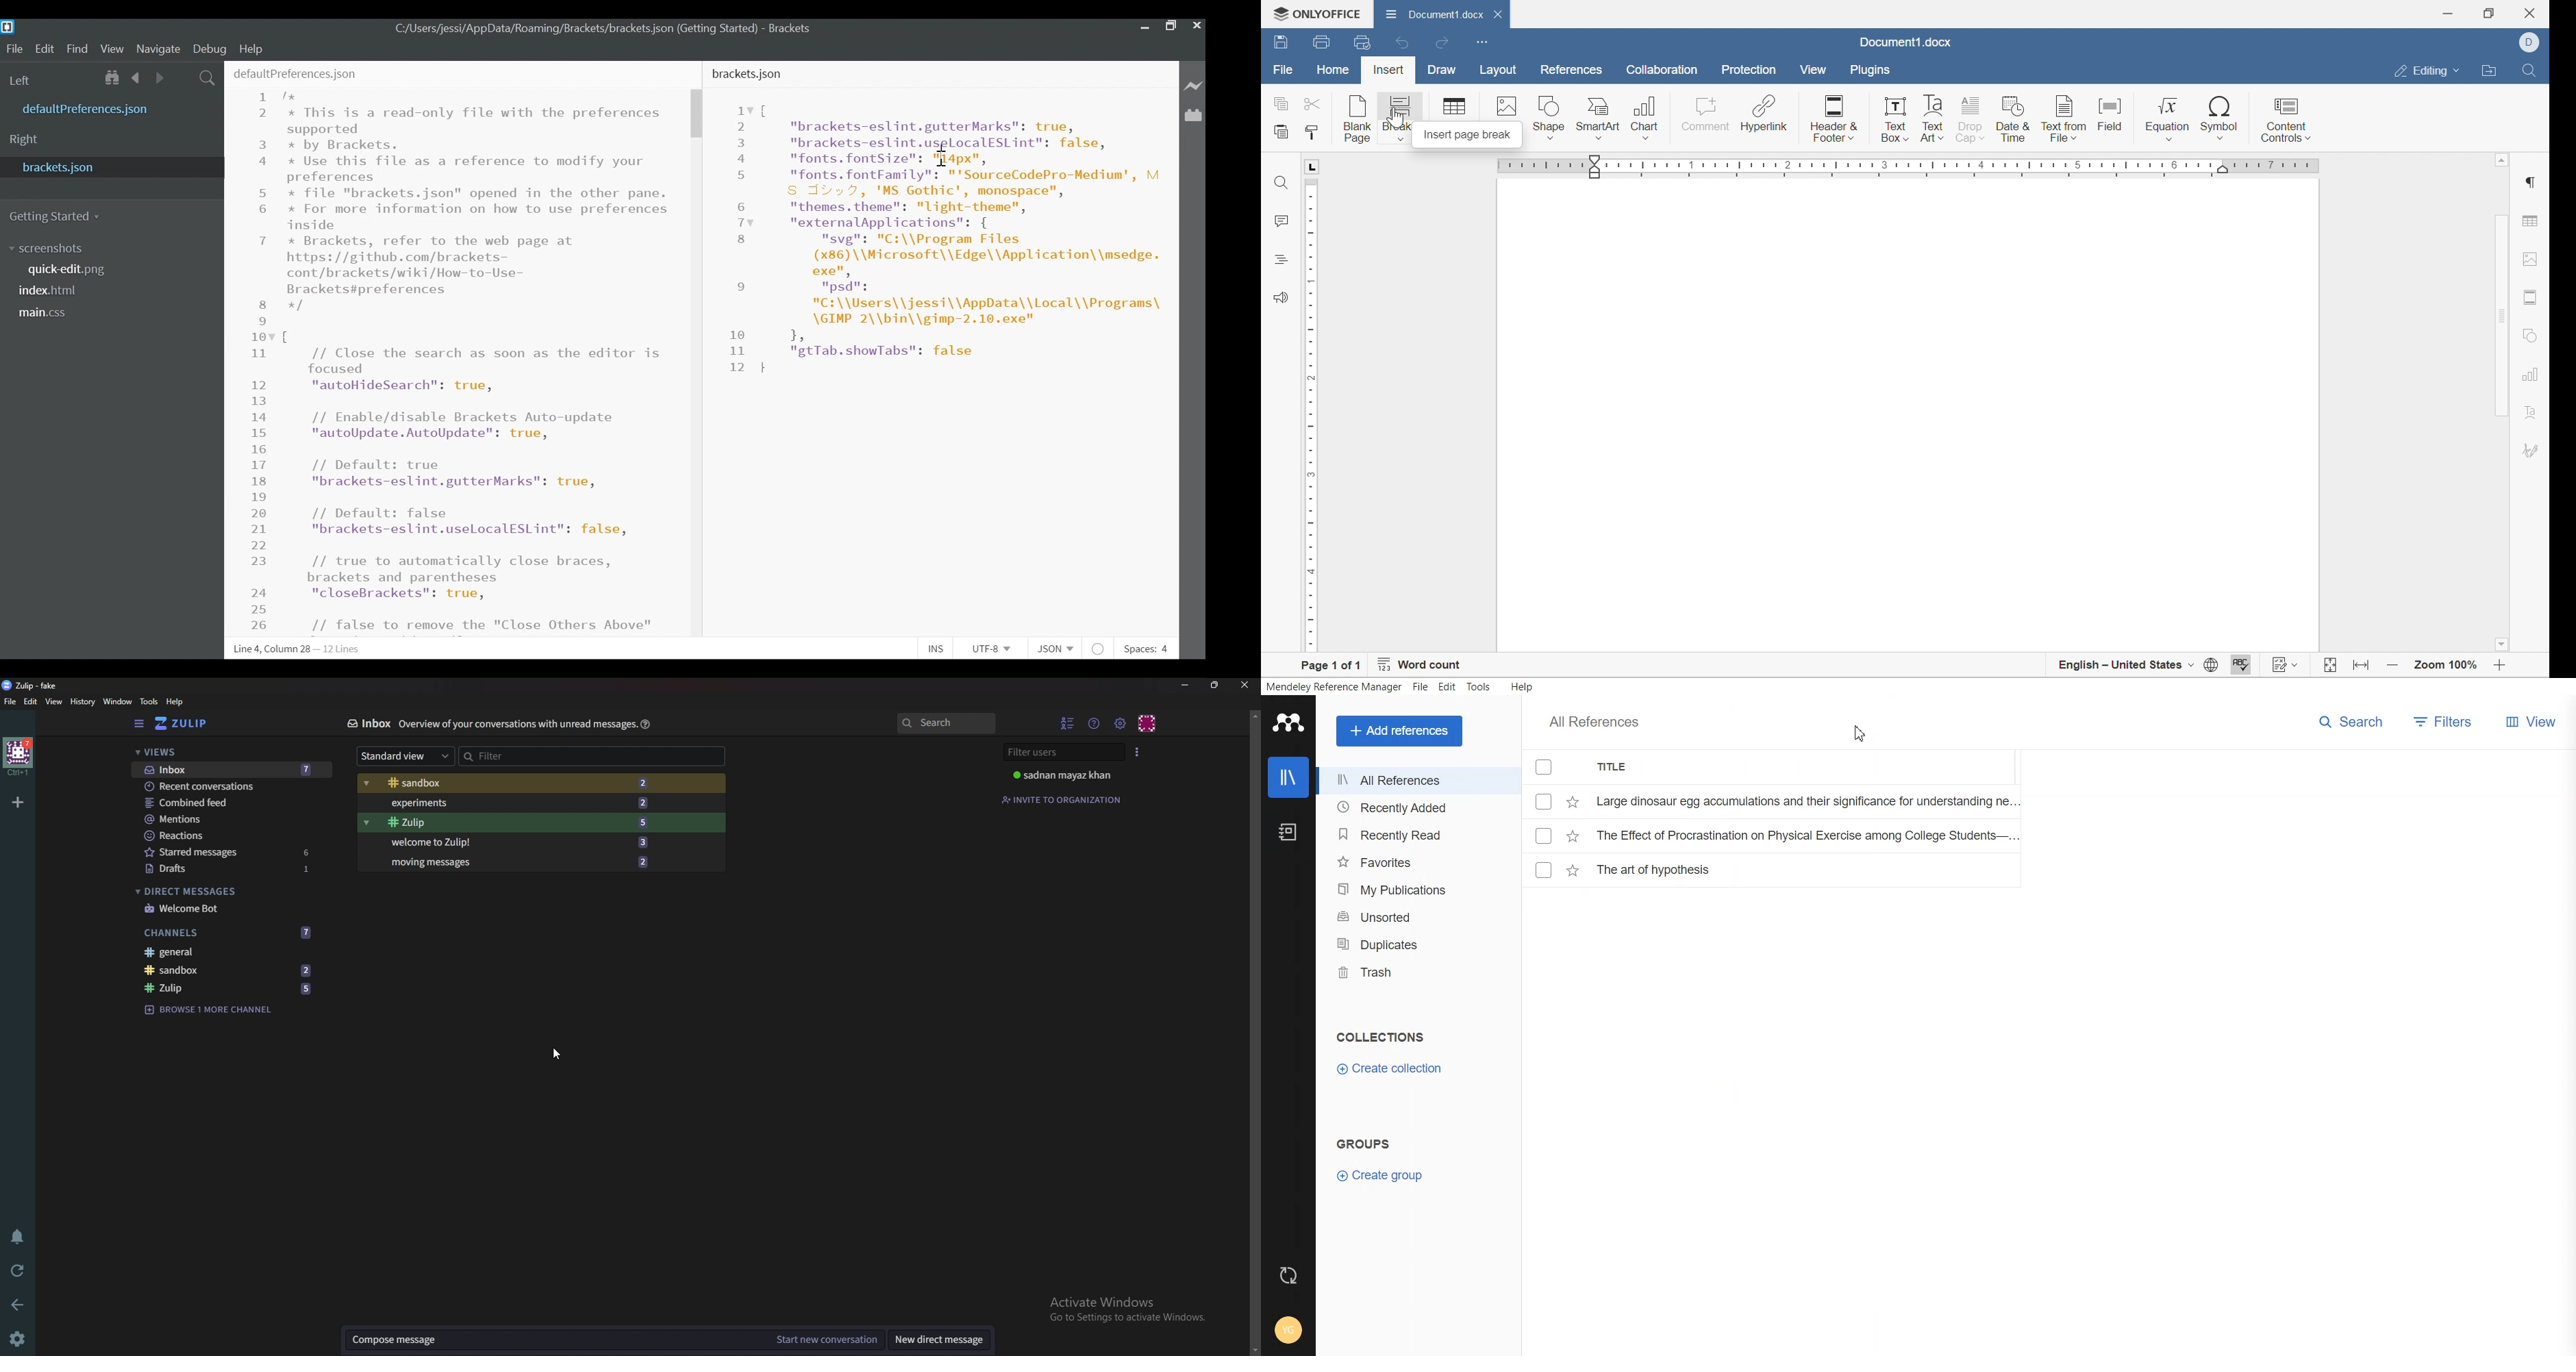 This screenshot has height=1372, width=2576. Describe the element at coordinates (2535, 220) in the screenshot. I see `Table settings` at that location.